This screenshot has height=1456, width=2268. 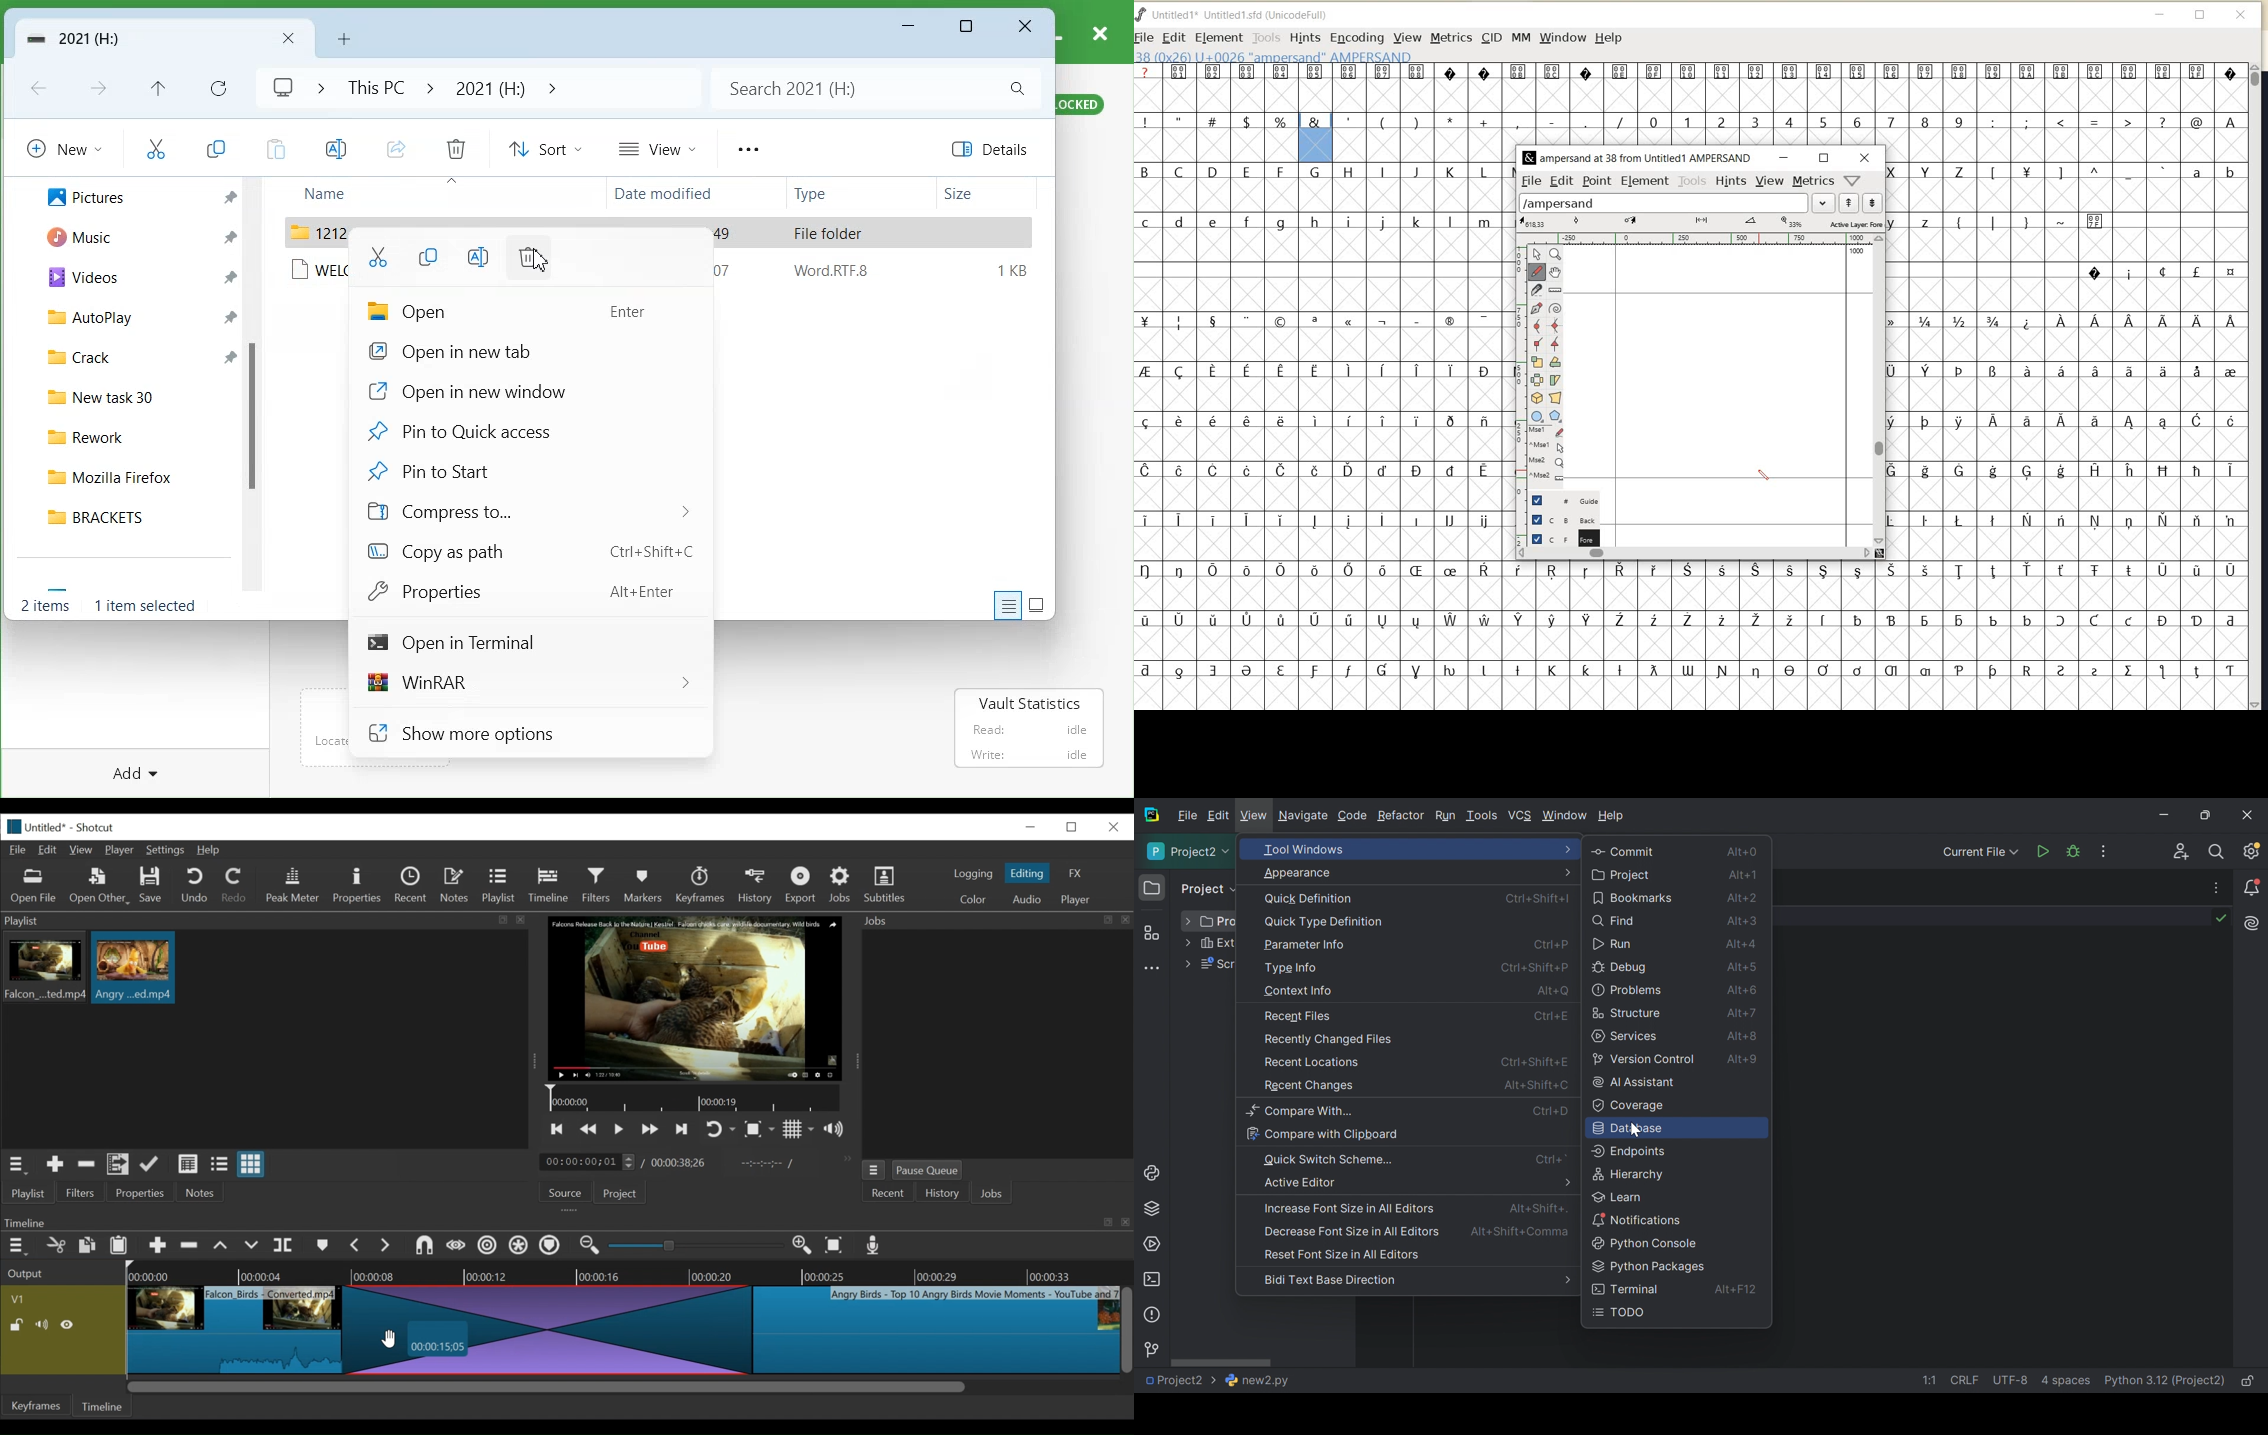 I want to click on color, so click(x=972, y=901).